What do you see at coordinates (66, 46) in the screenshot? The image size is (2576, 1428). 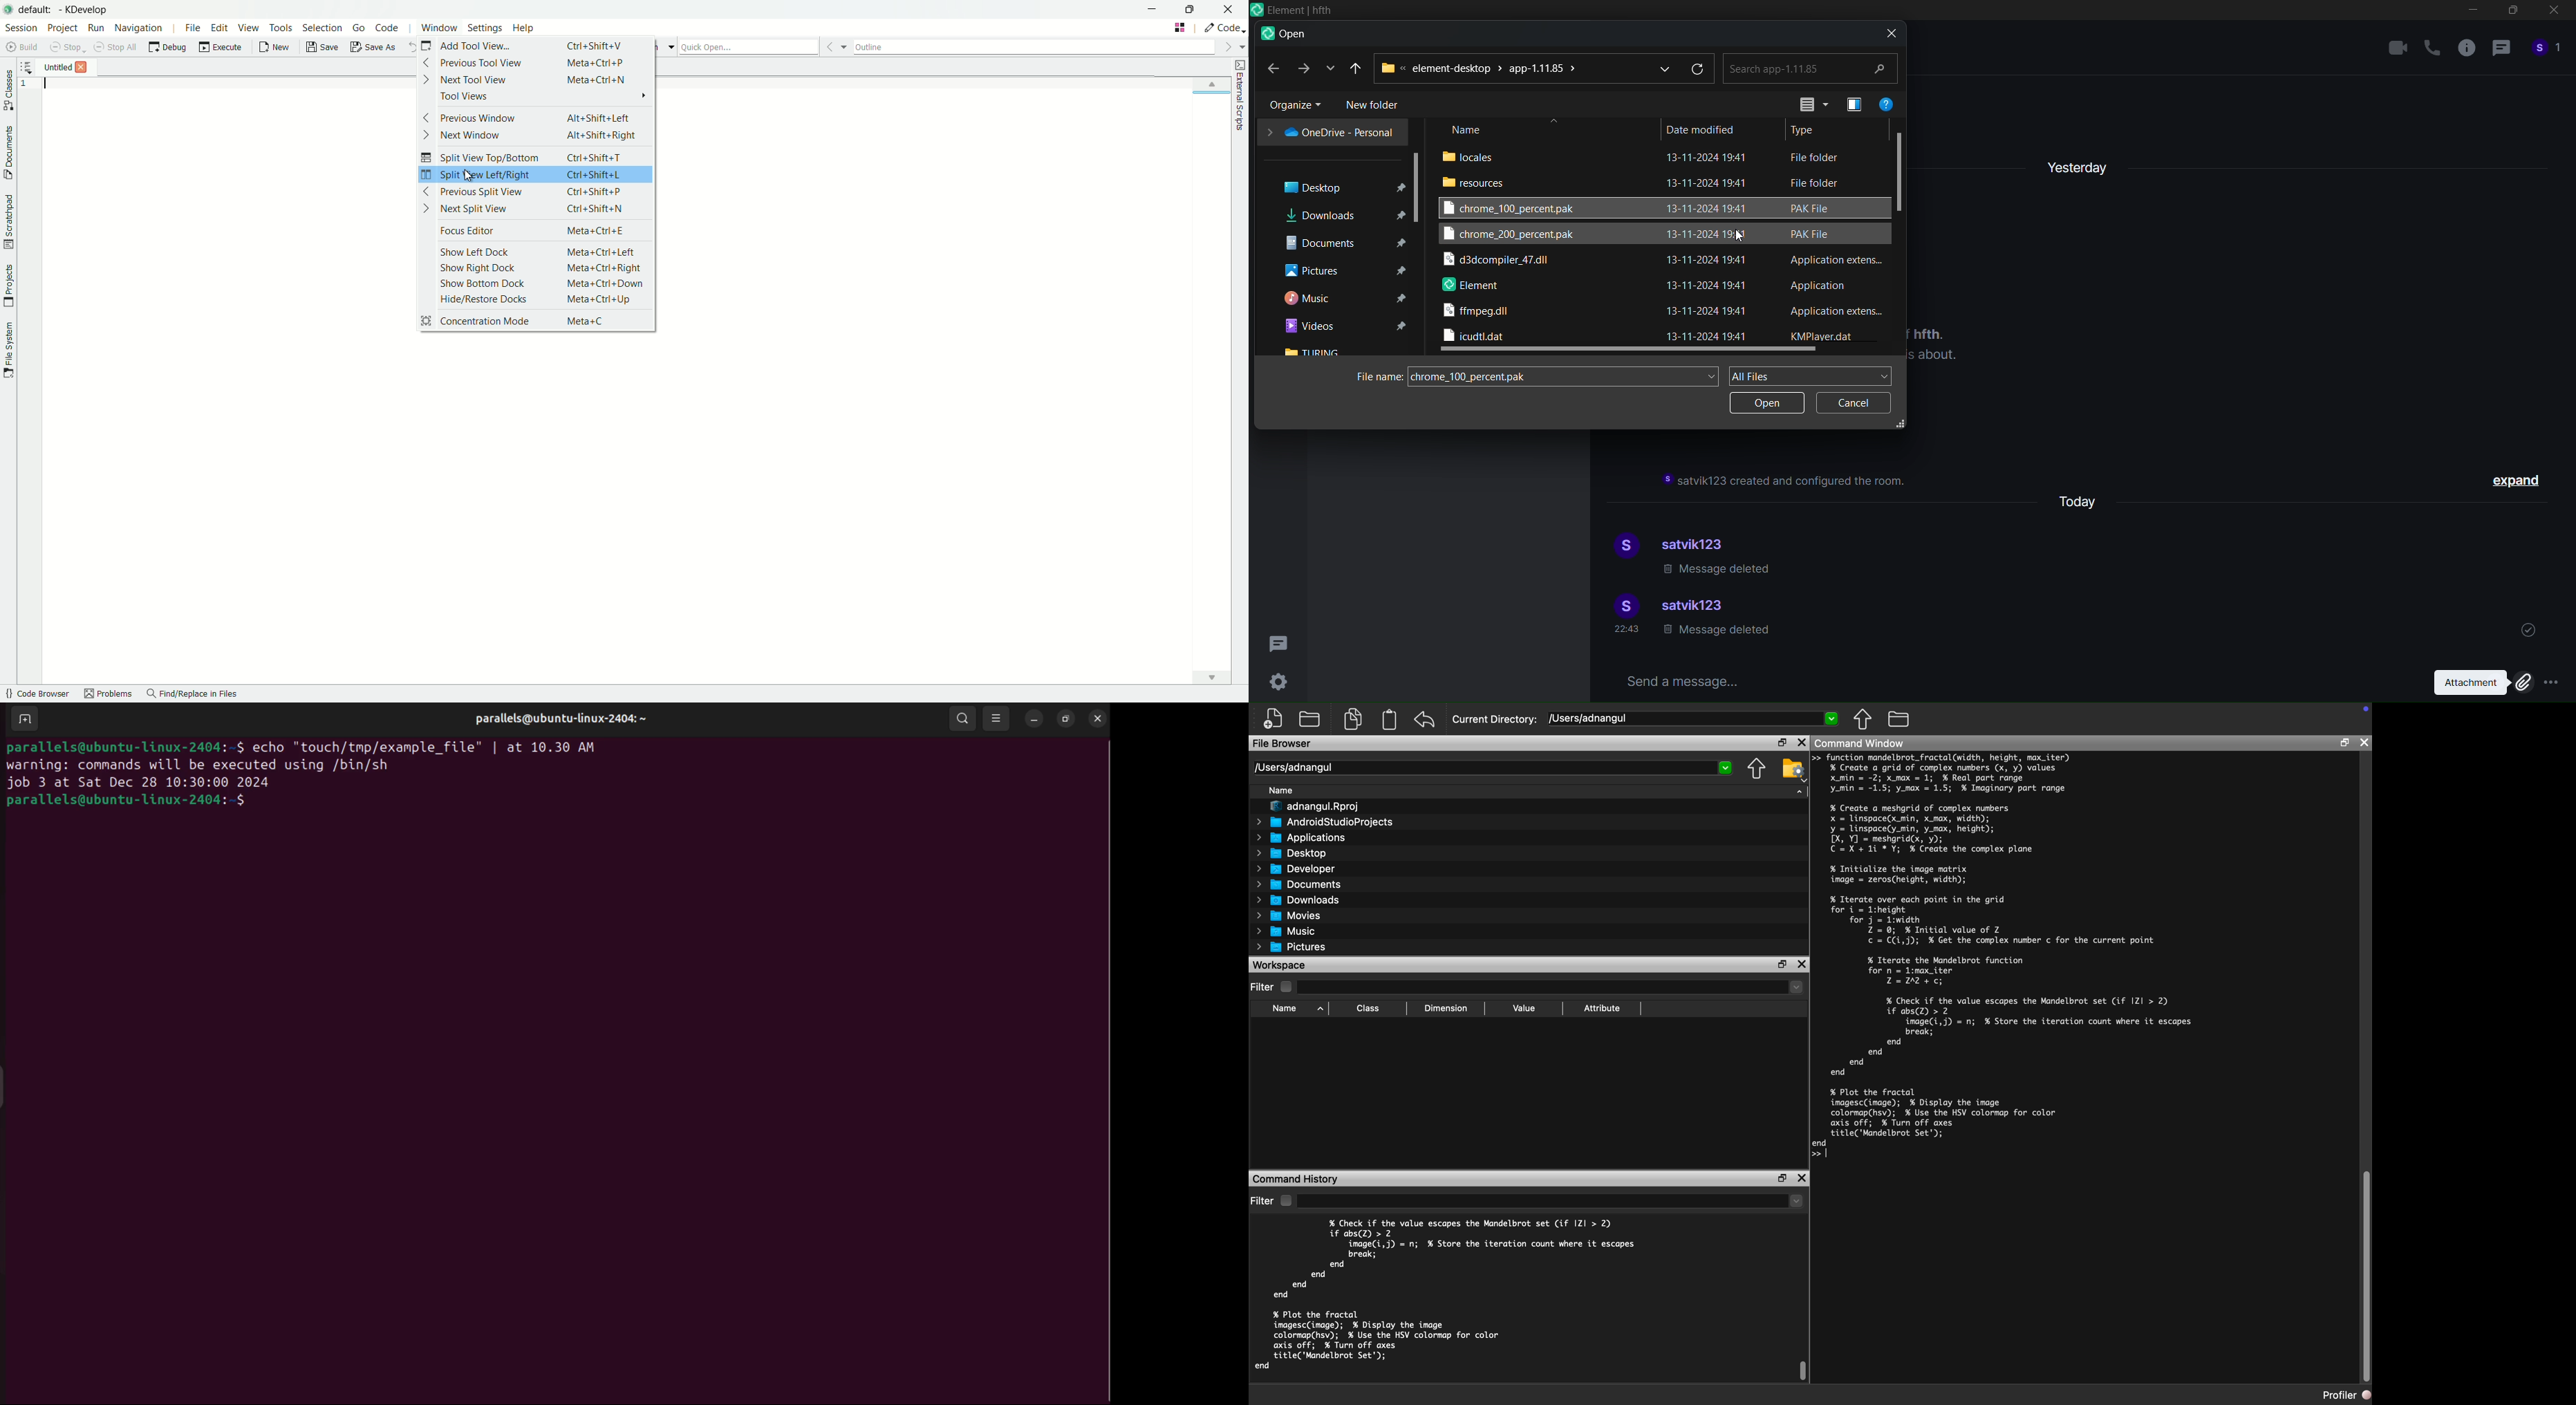 I see `stop` at bounding box center [66, 46].